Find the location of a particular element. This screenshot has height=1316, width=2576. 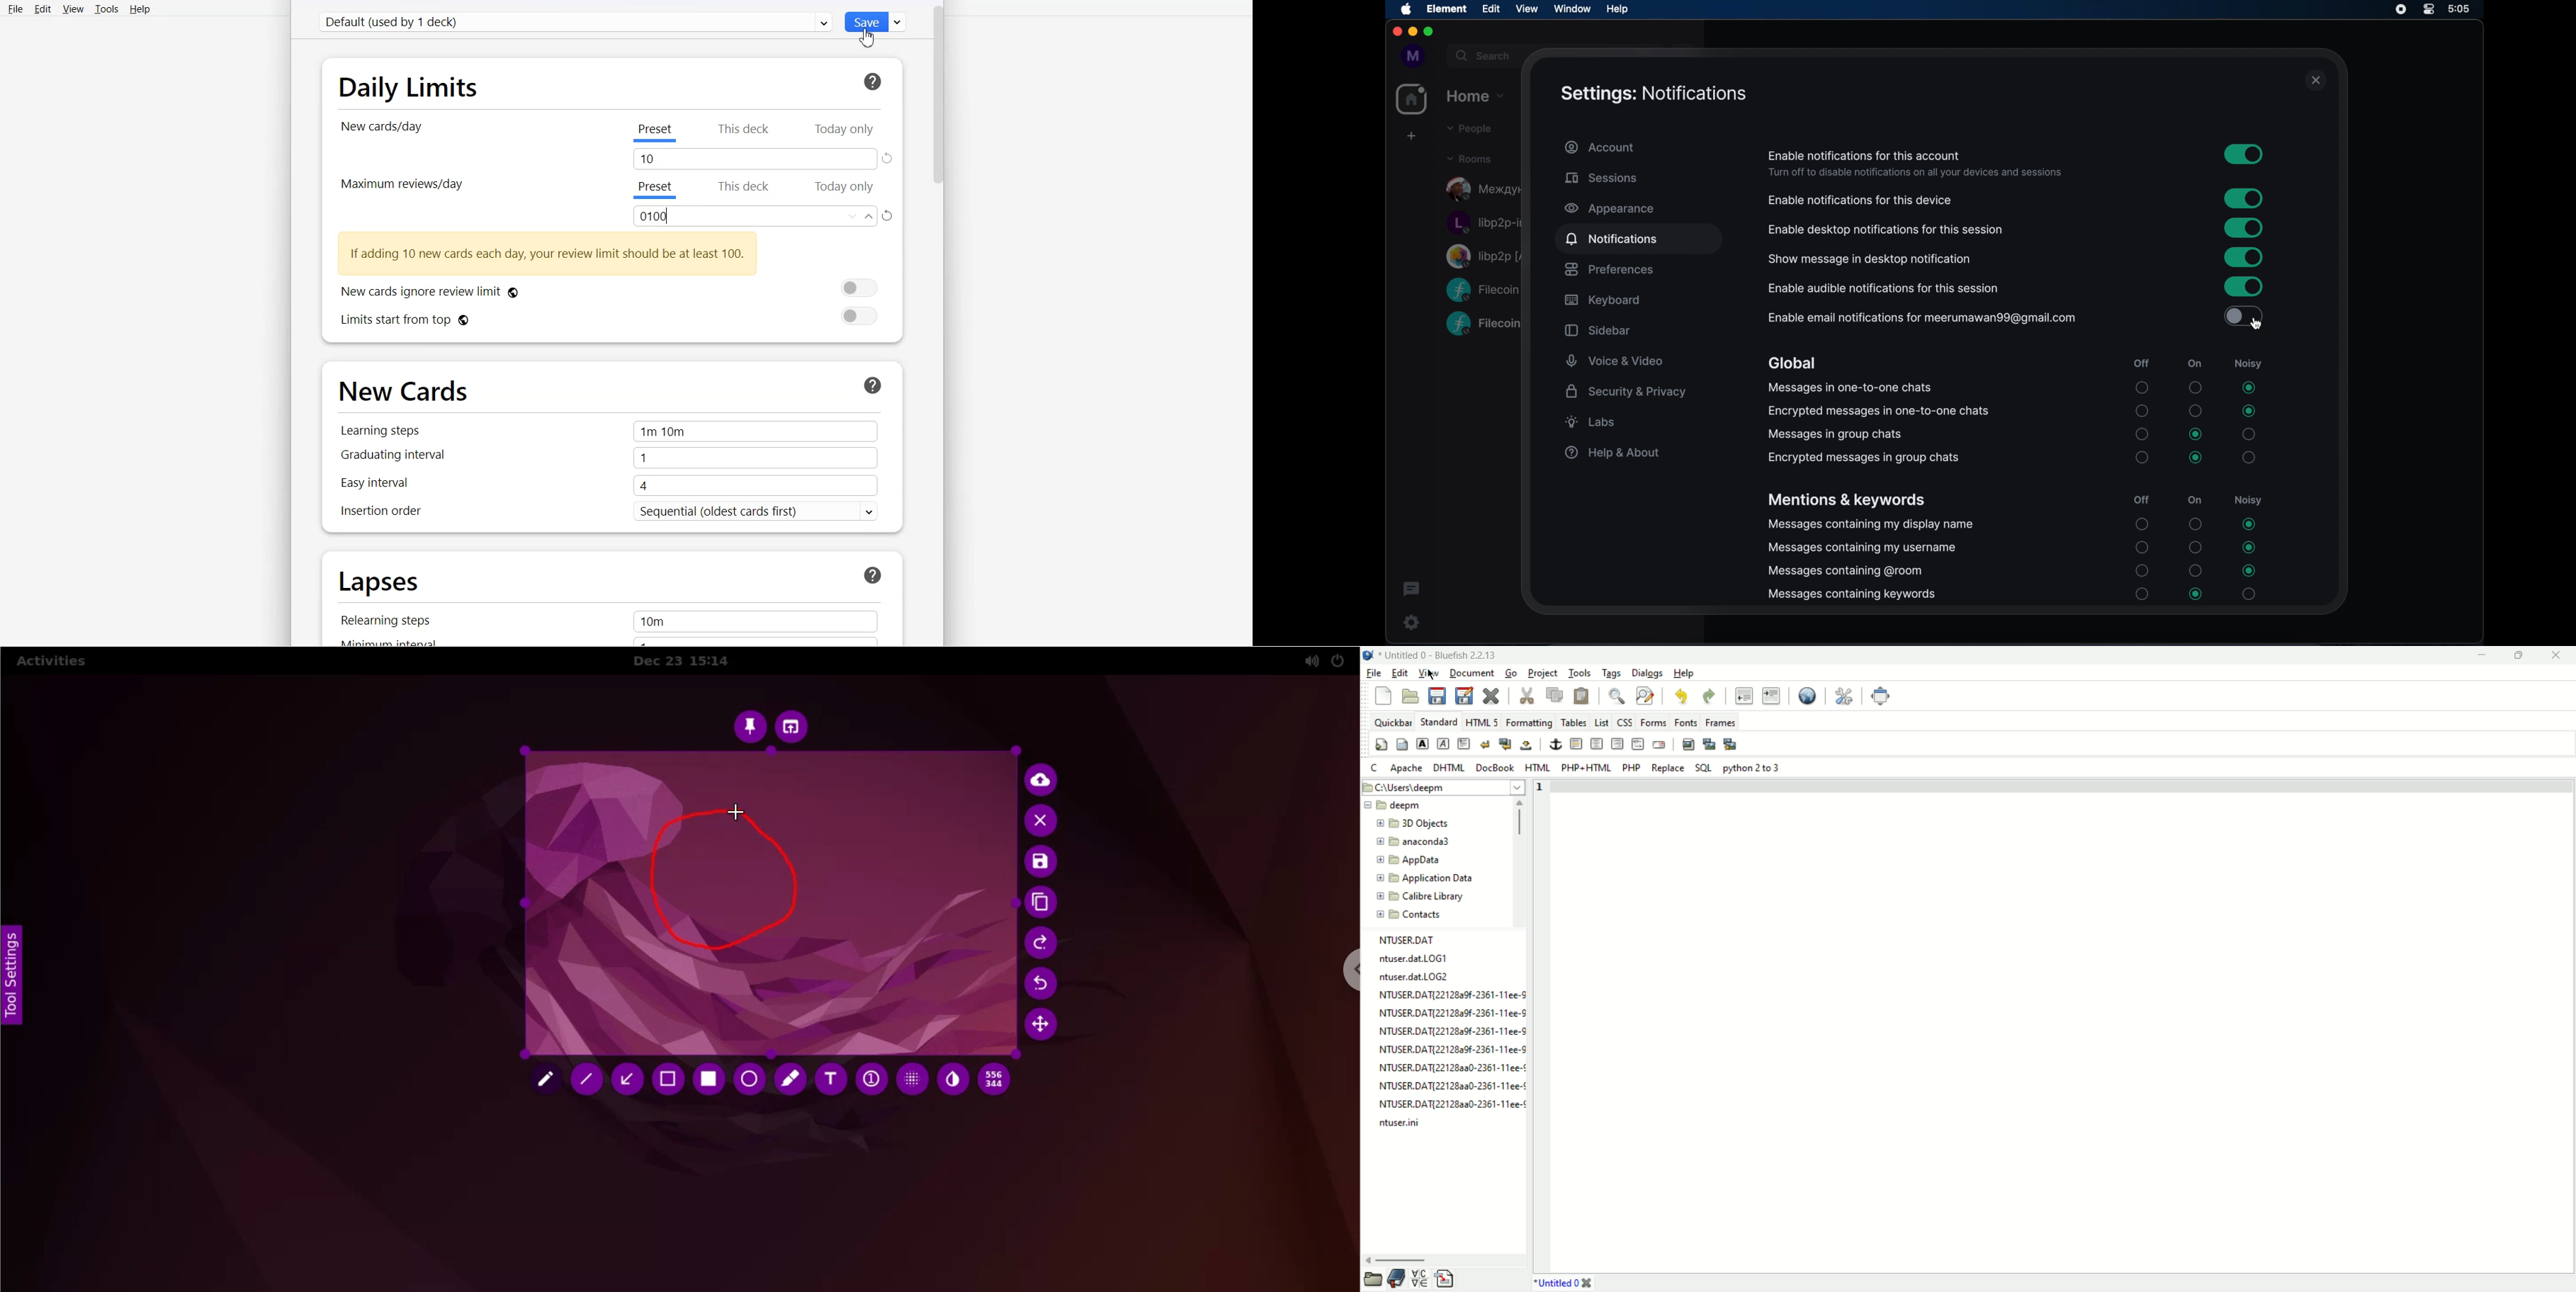

NTUSER.DAT{221282a0-2361-11ee-¢ is located at coordinates (1453, 1103).